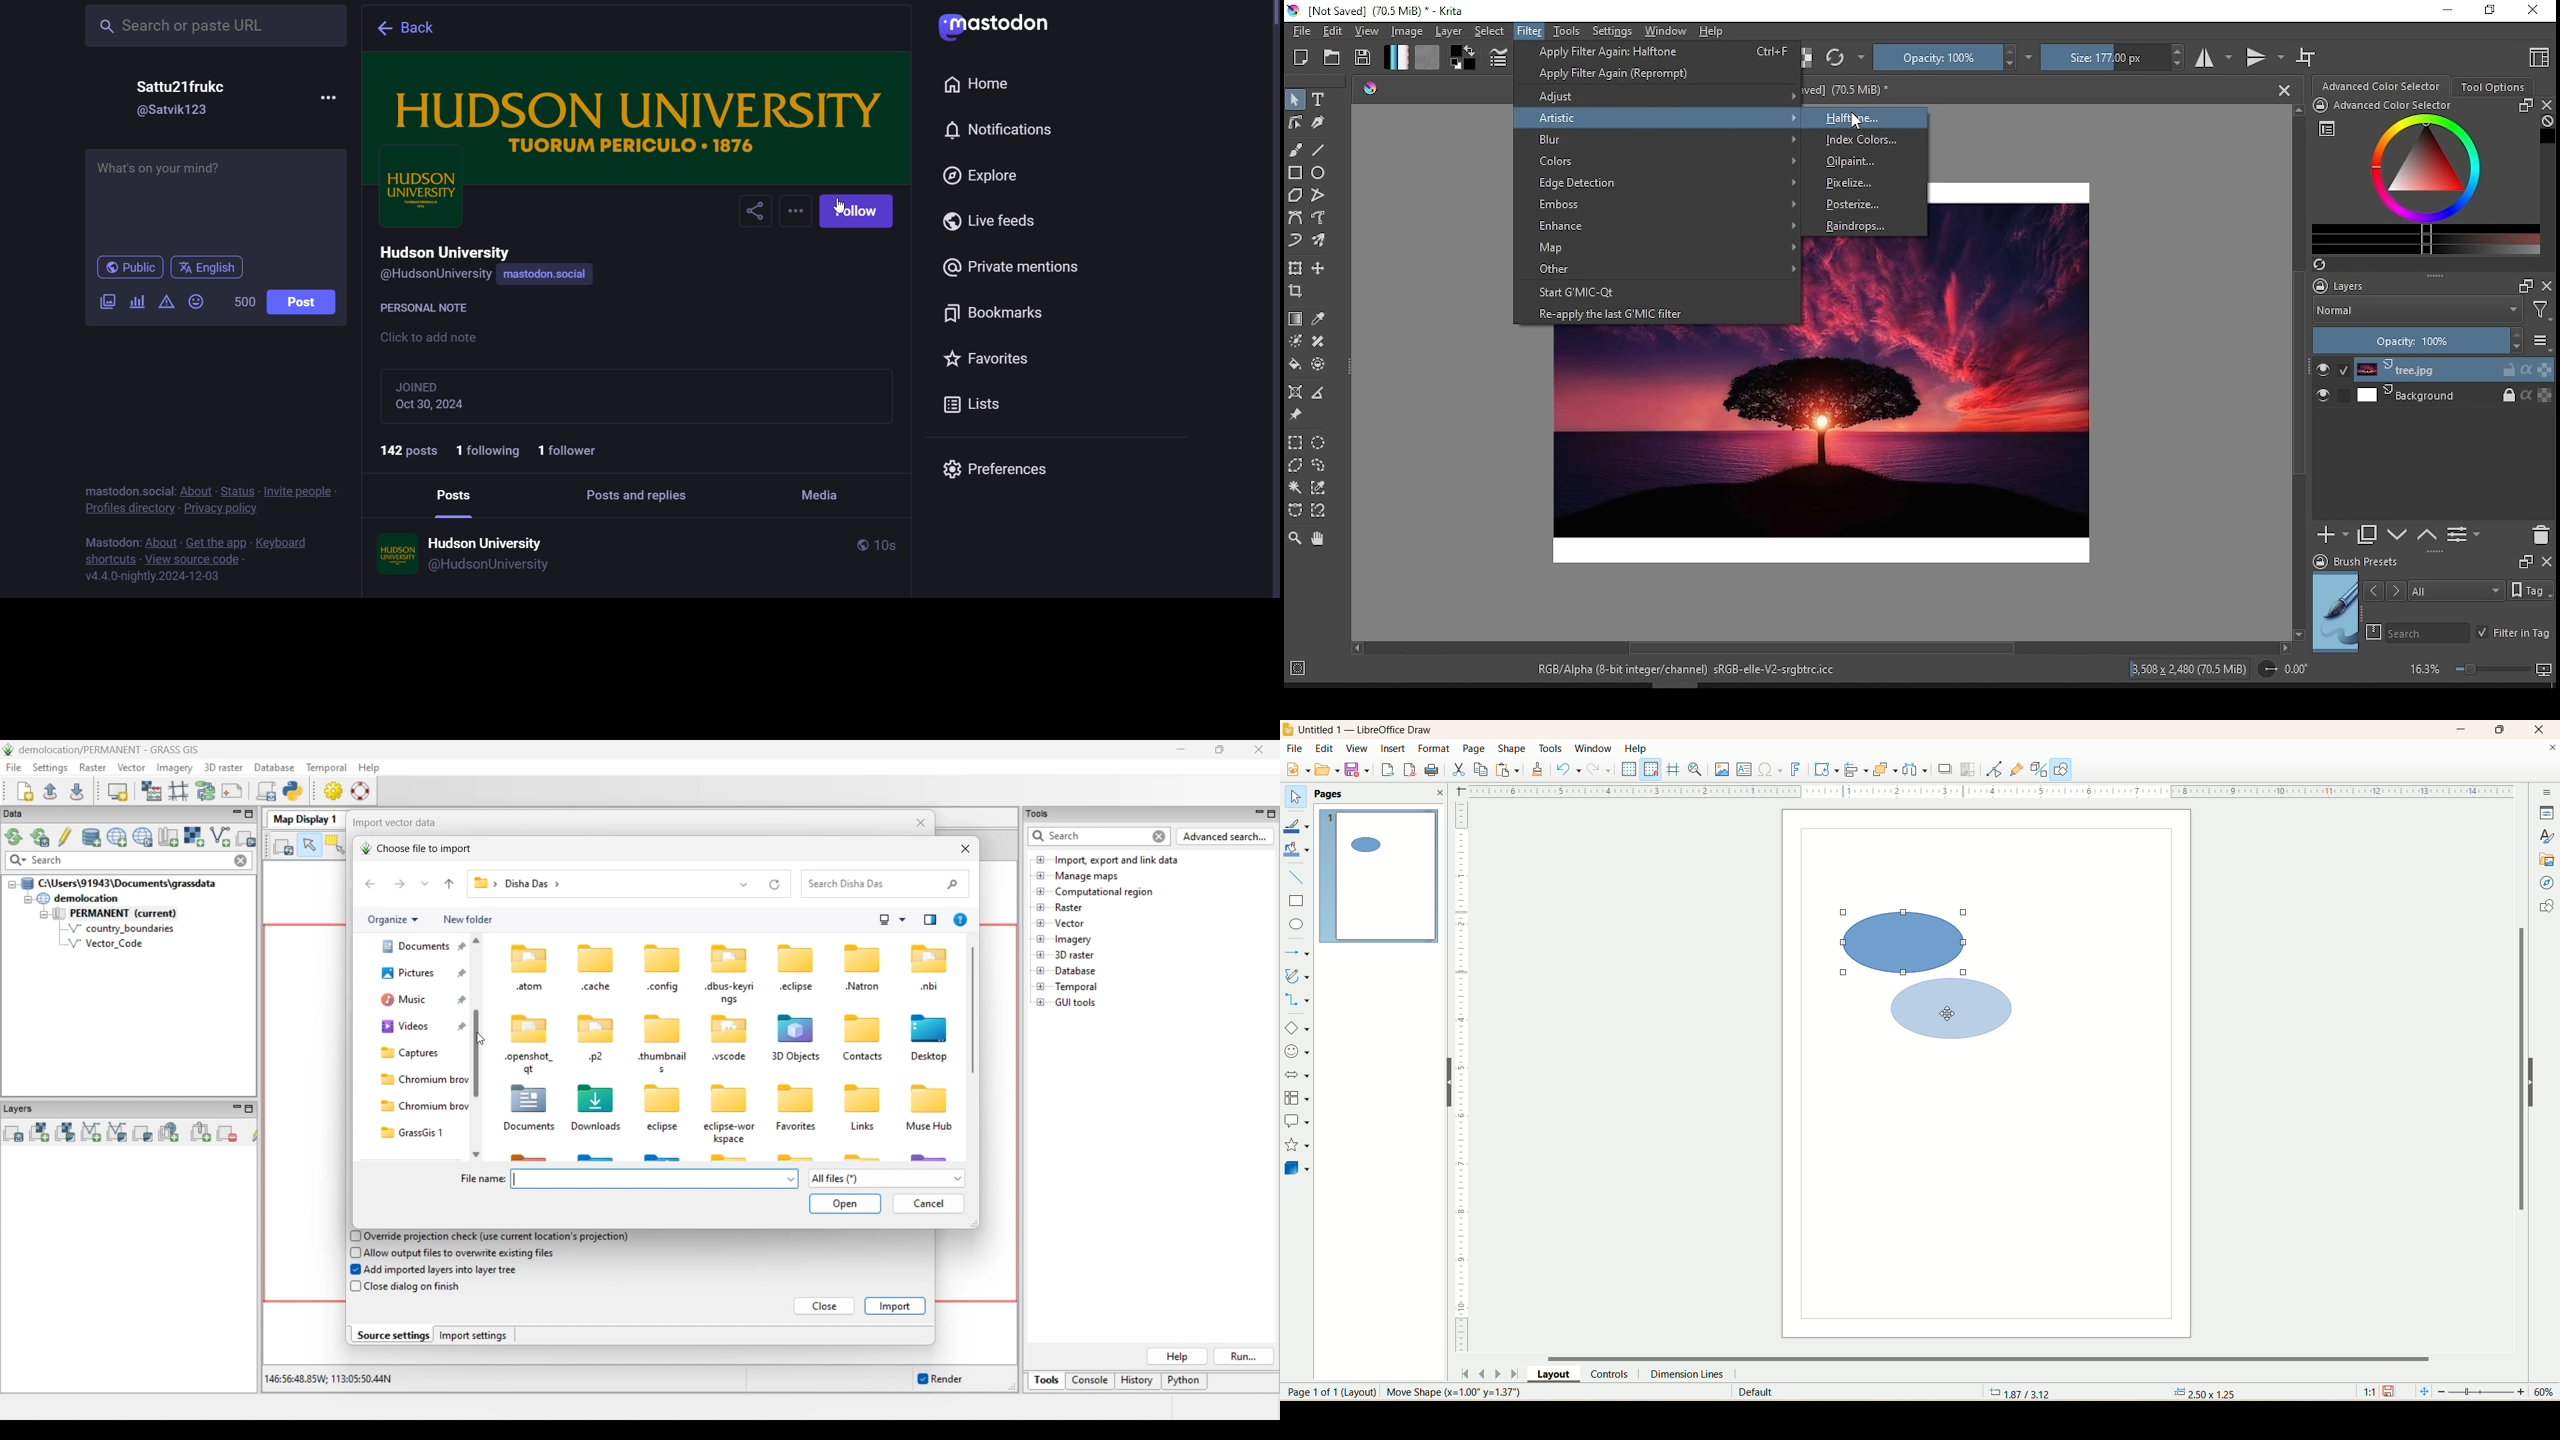 The width and height of the screenshot is (2576, 1456). Describe the element at coordinates (196, 86) in the screenshot. I see `Sattu21frukc` at that location.